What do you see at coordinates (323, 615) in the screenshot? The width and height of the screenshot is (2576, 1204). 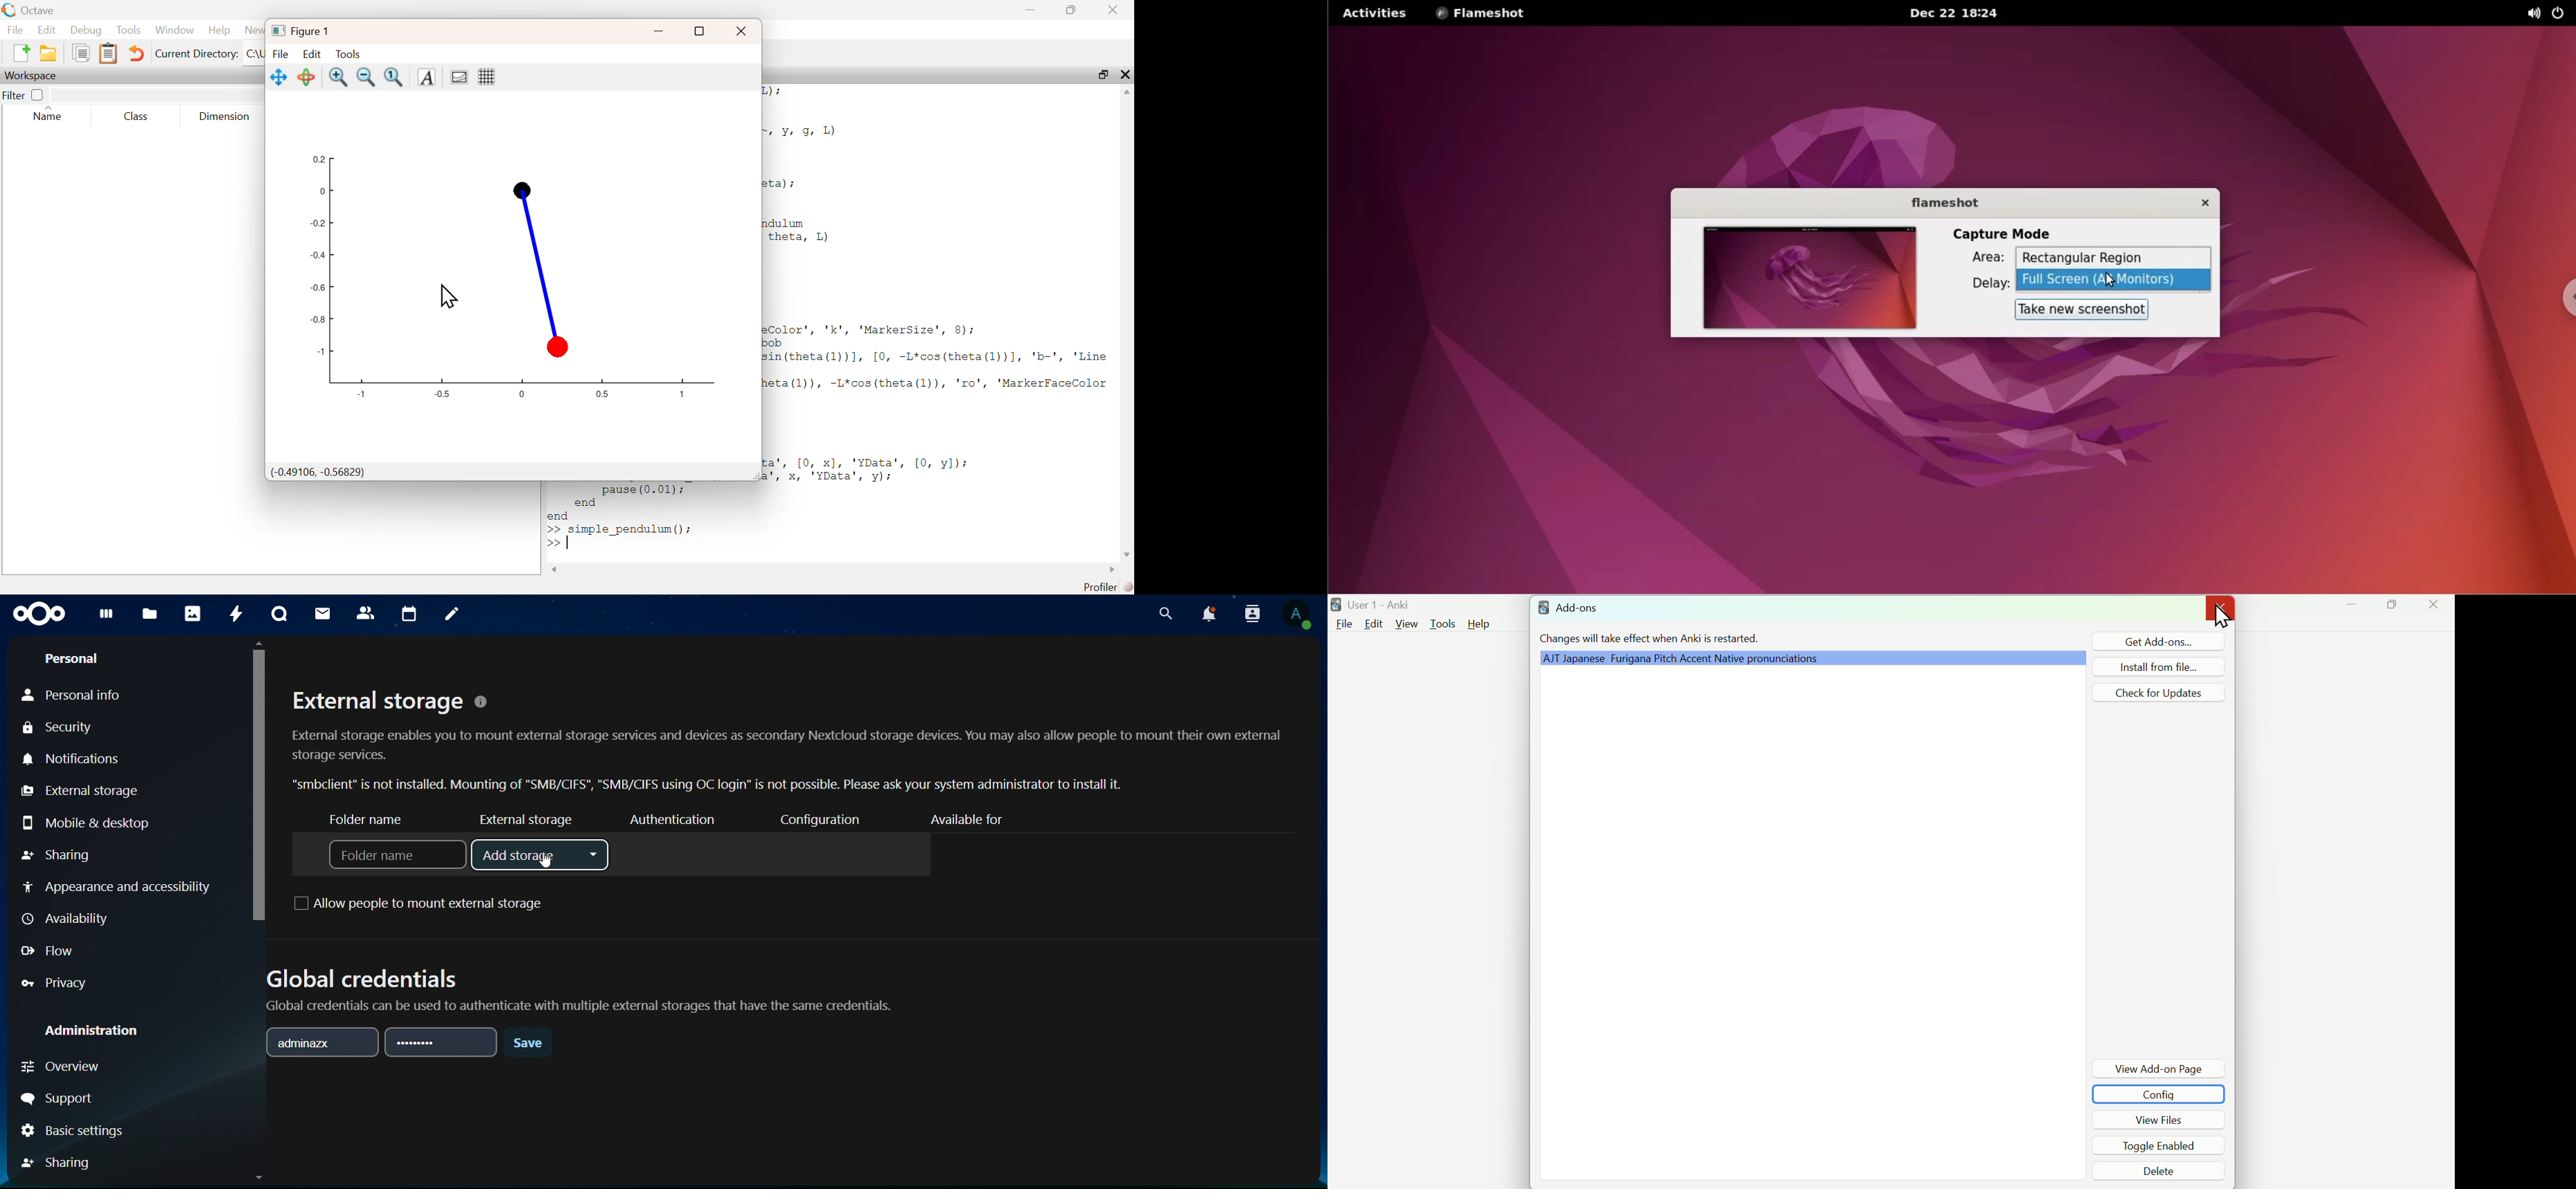 I see `mail` at bounding box center [323, 615].